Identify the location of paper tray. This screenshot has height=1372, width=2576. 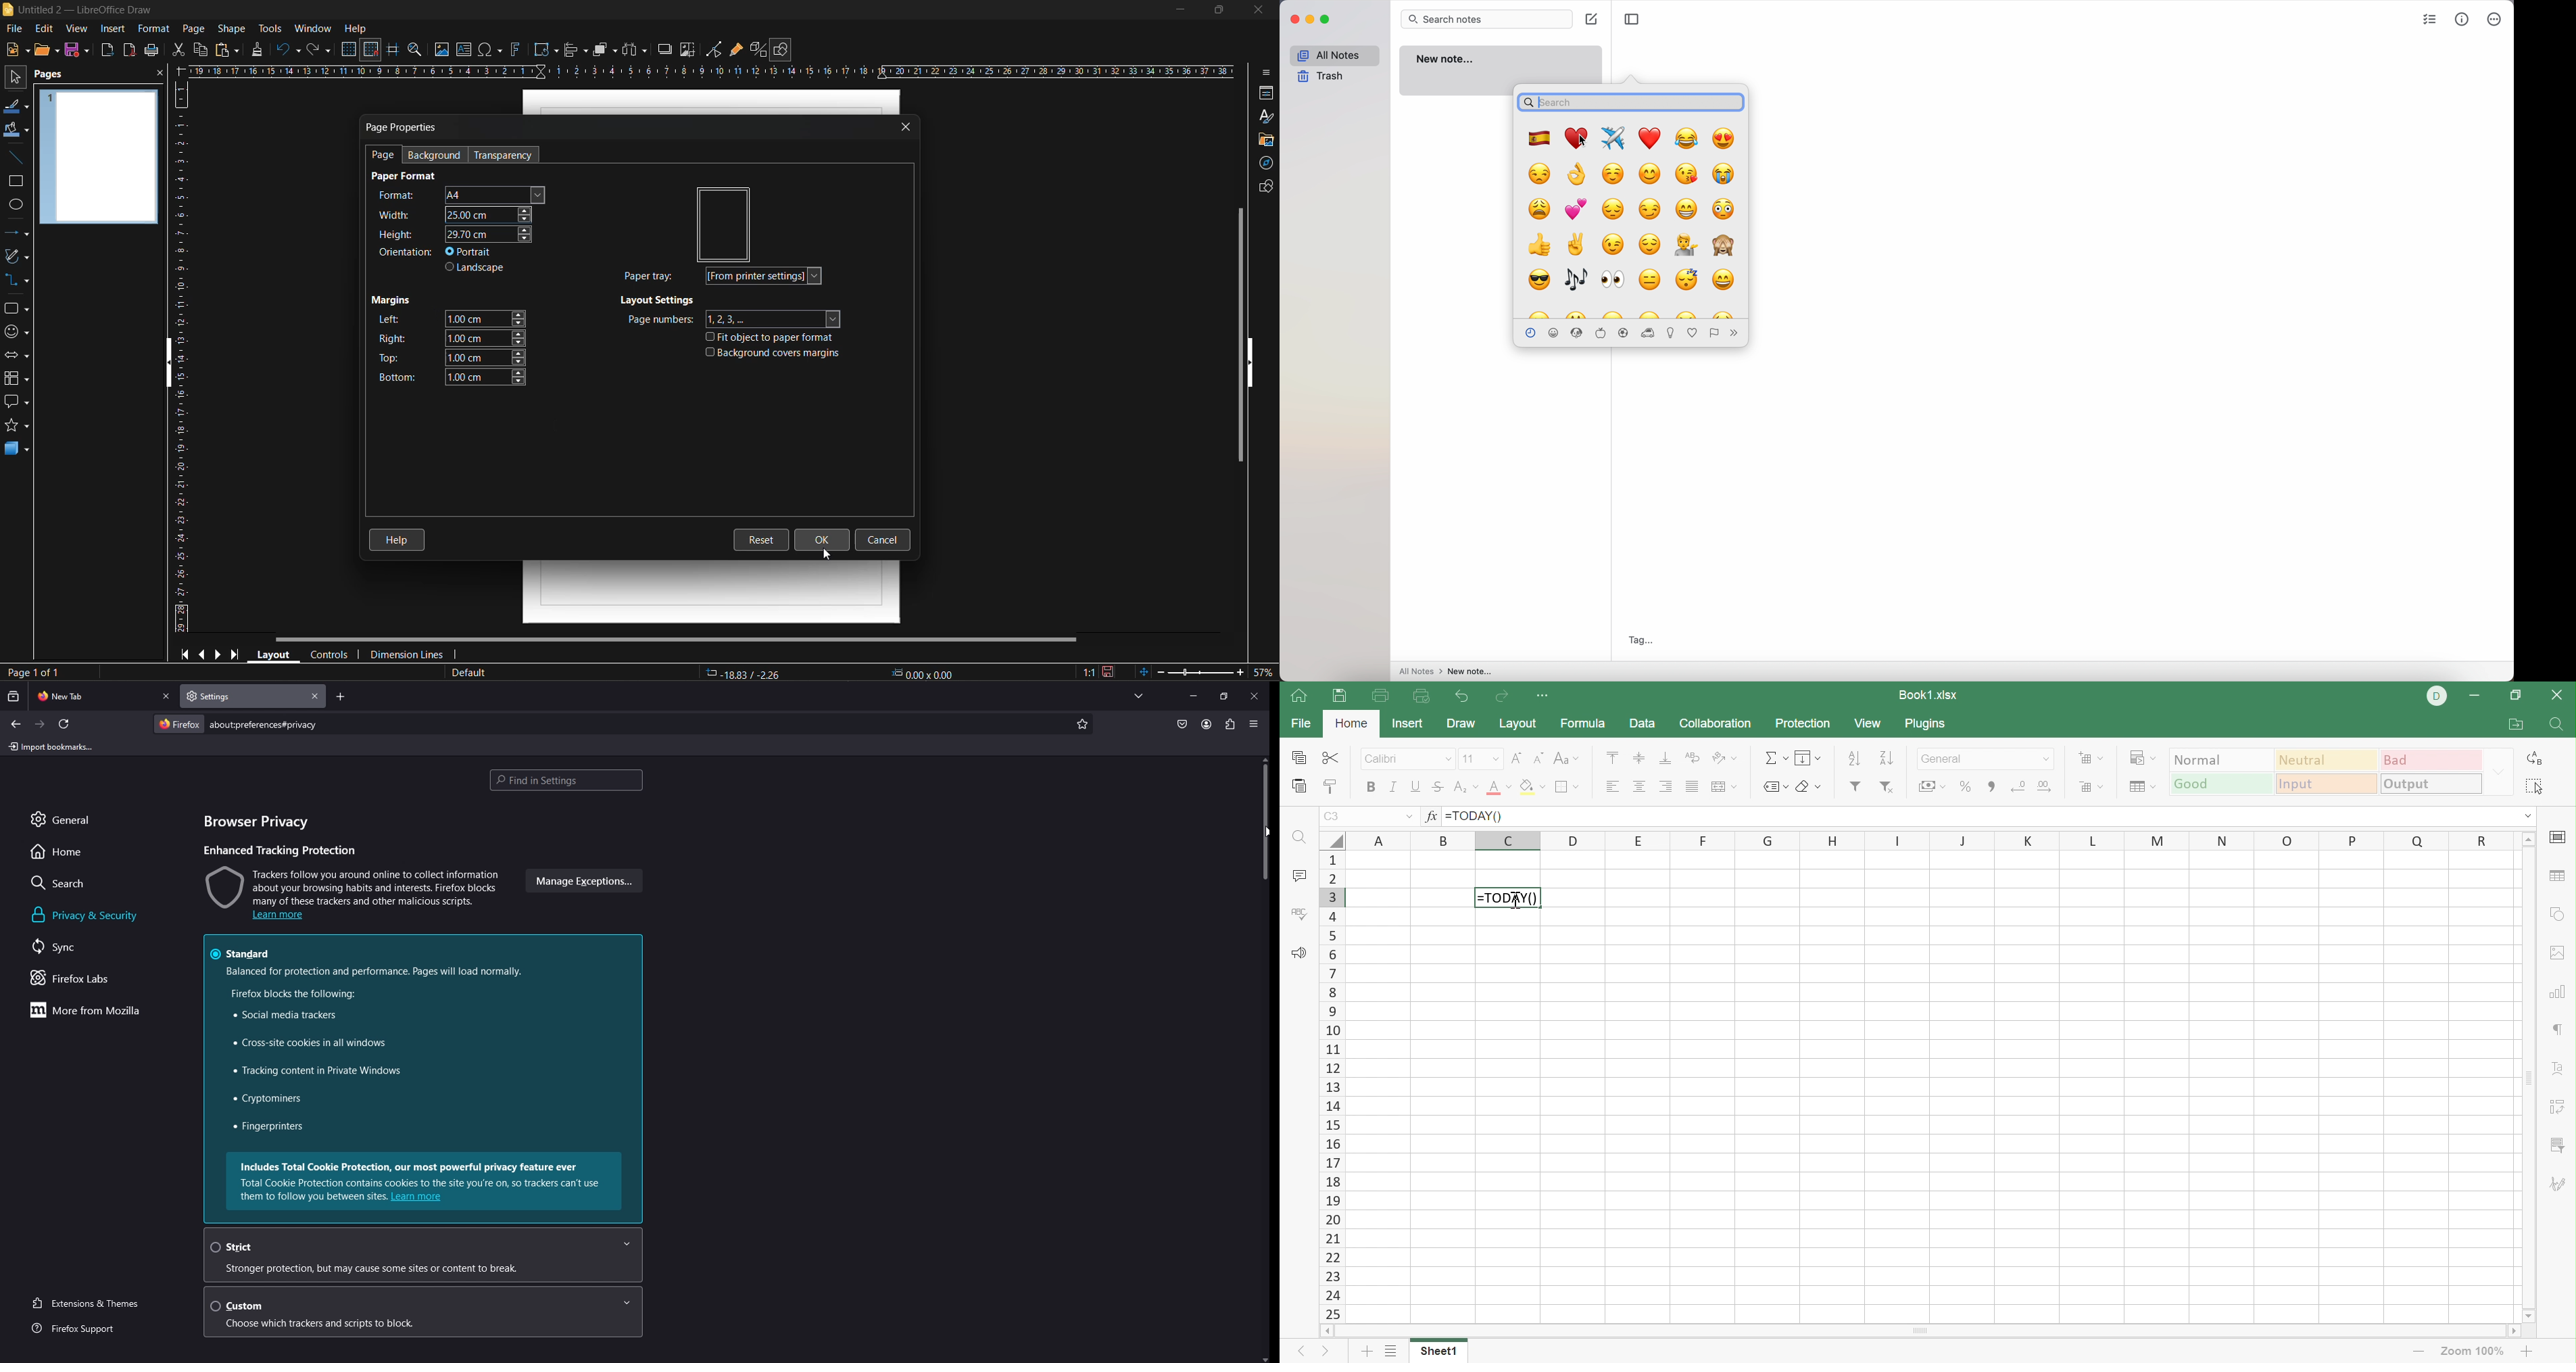
(728, 277).